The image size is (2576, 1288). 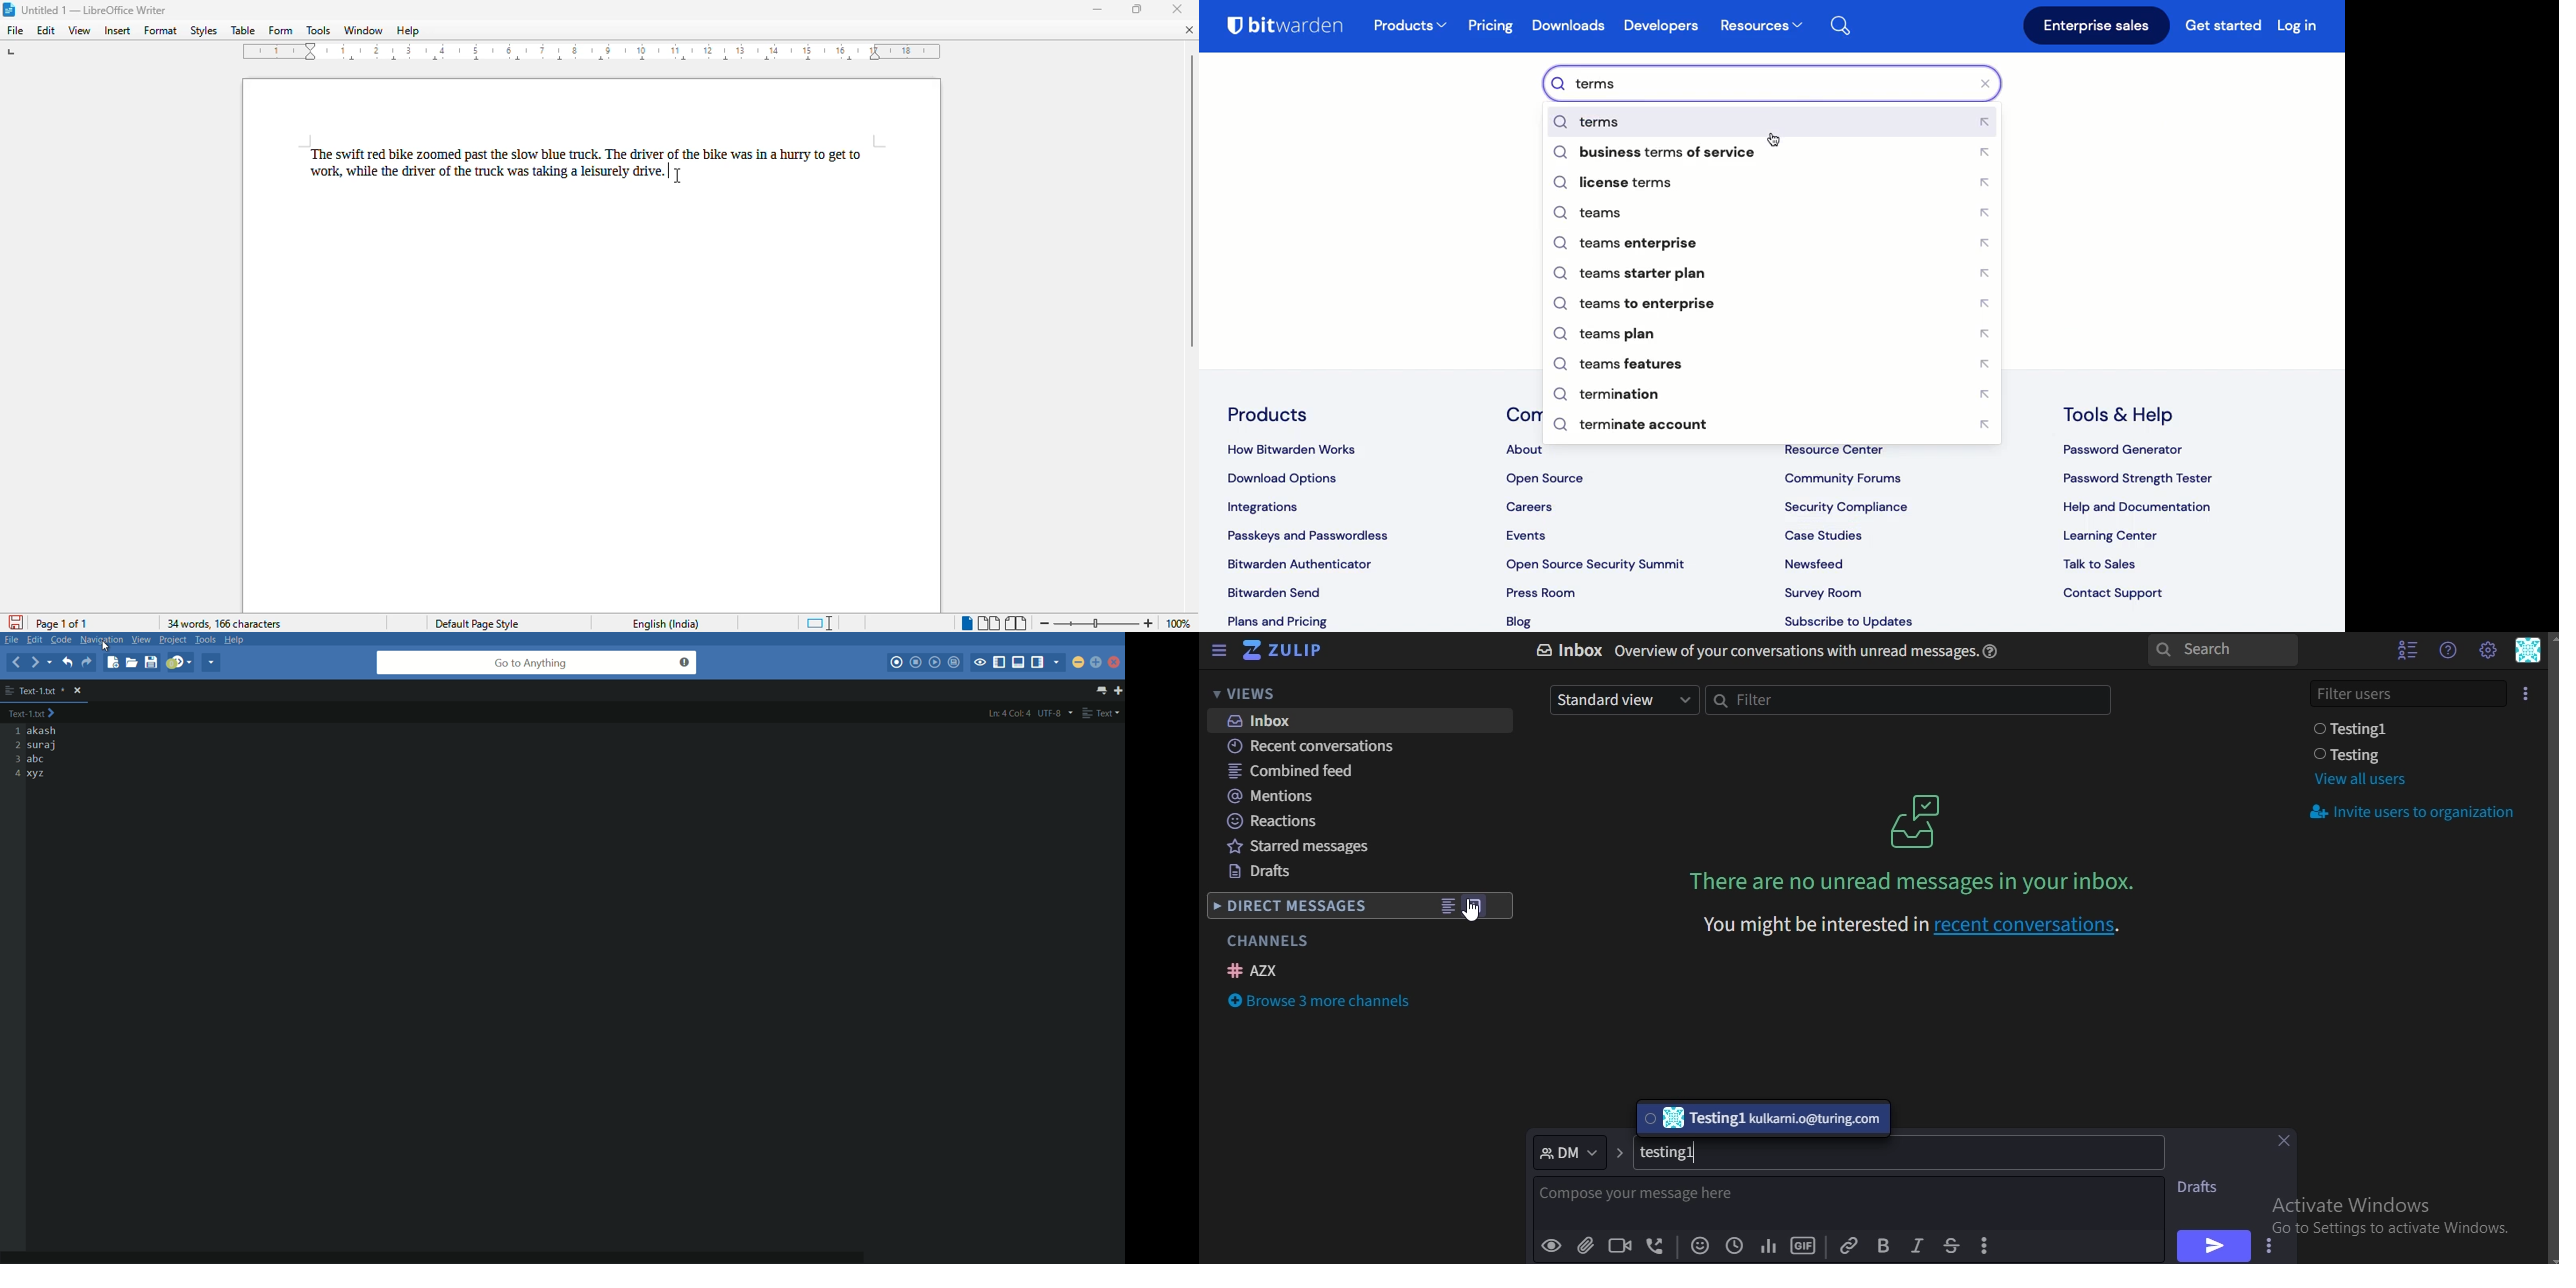 I want to click on file, so click(x=16, y=30).